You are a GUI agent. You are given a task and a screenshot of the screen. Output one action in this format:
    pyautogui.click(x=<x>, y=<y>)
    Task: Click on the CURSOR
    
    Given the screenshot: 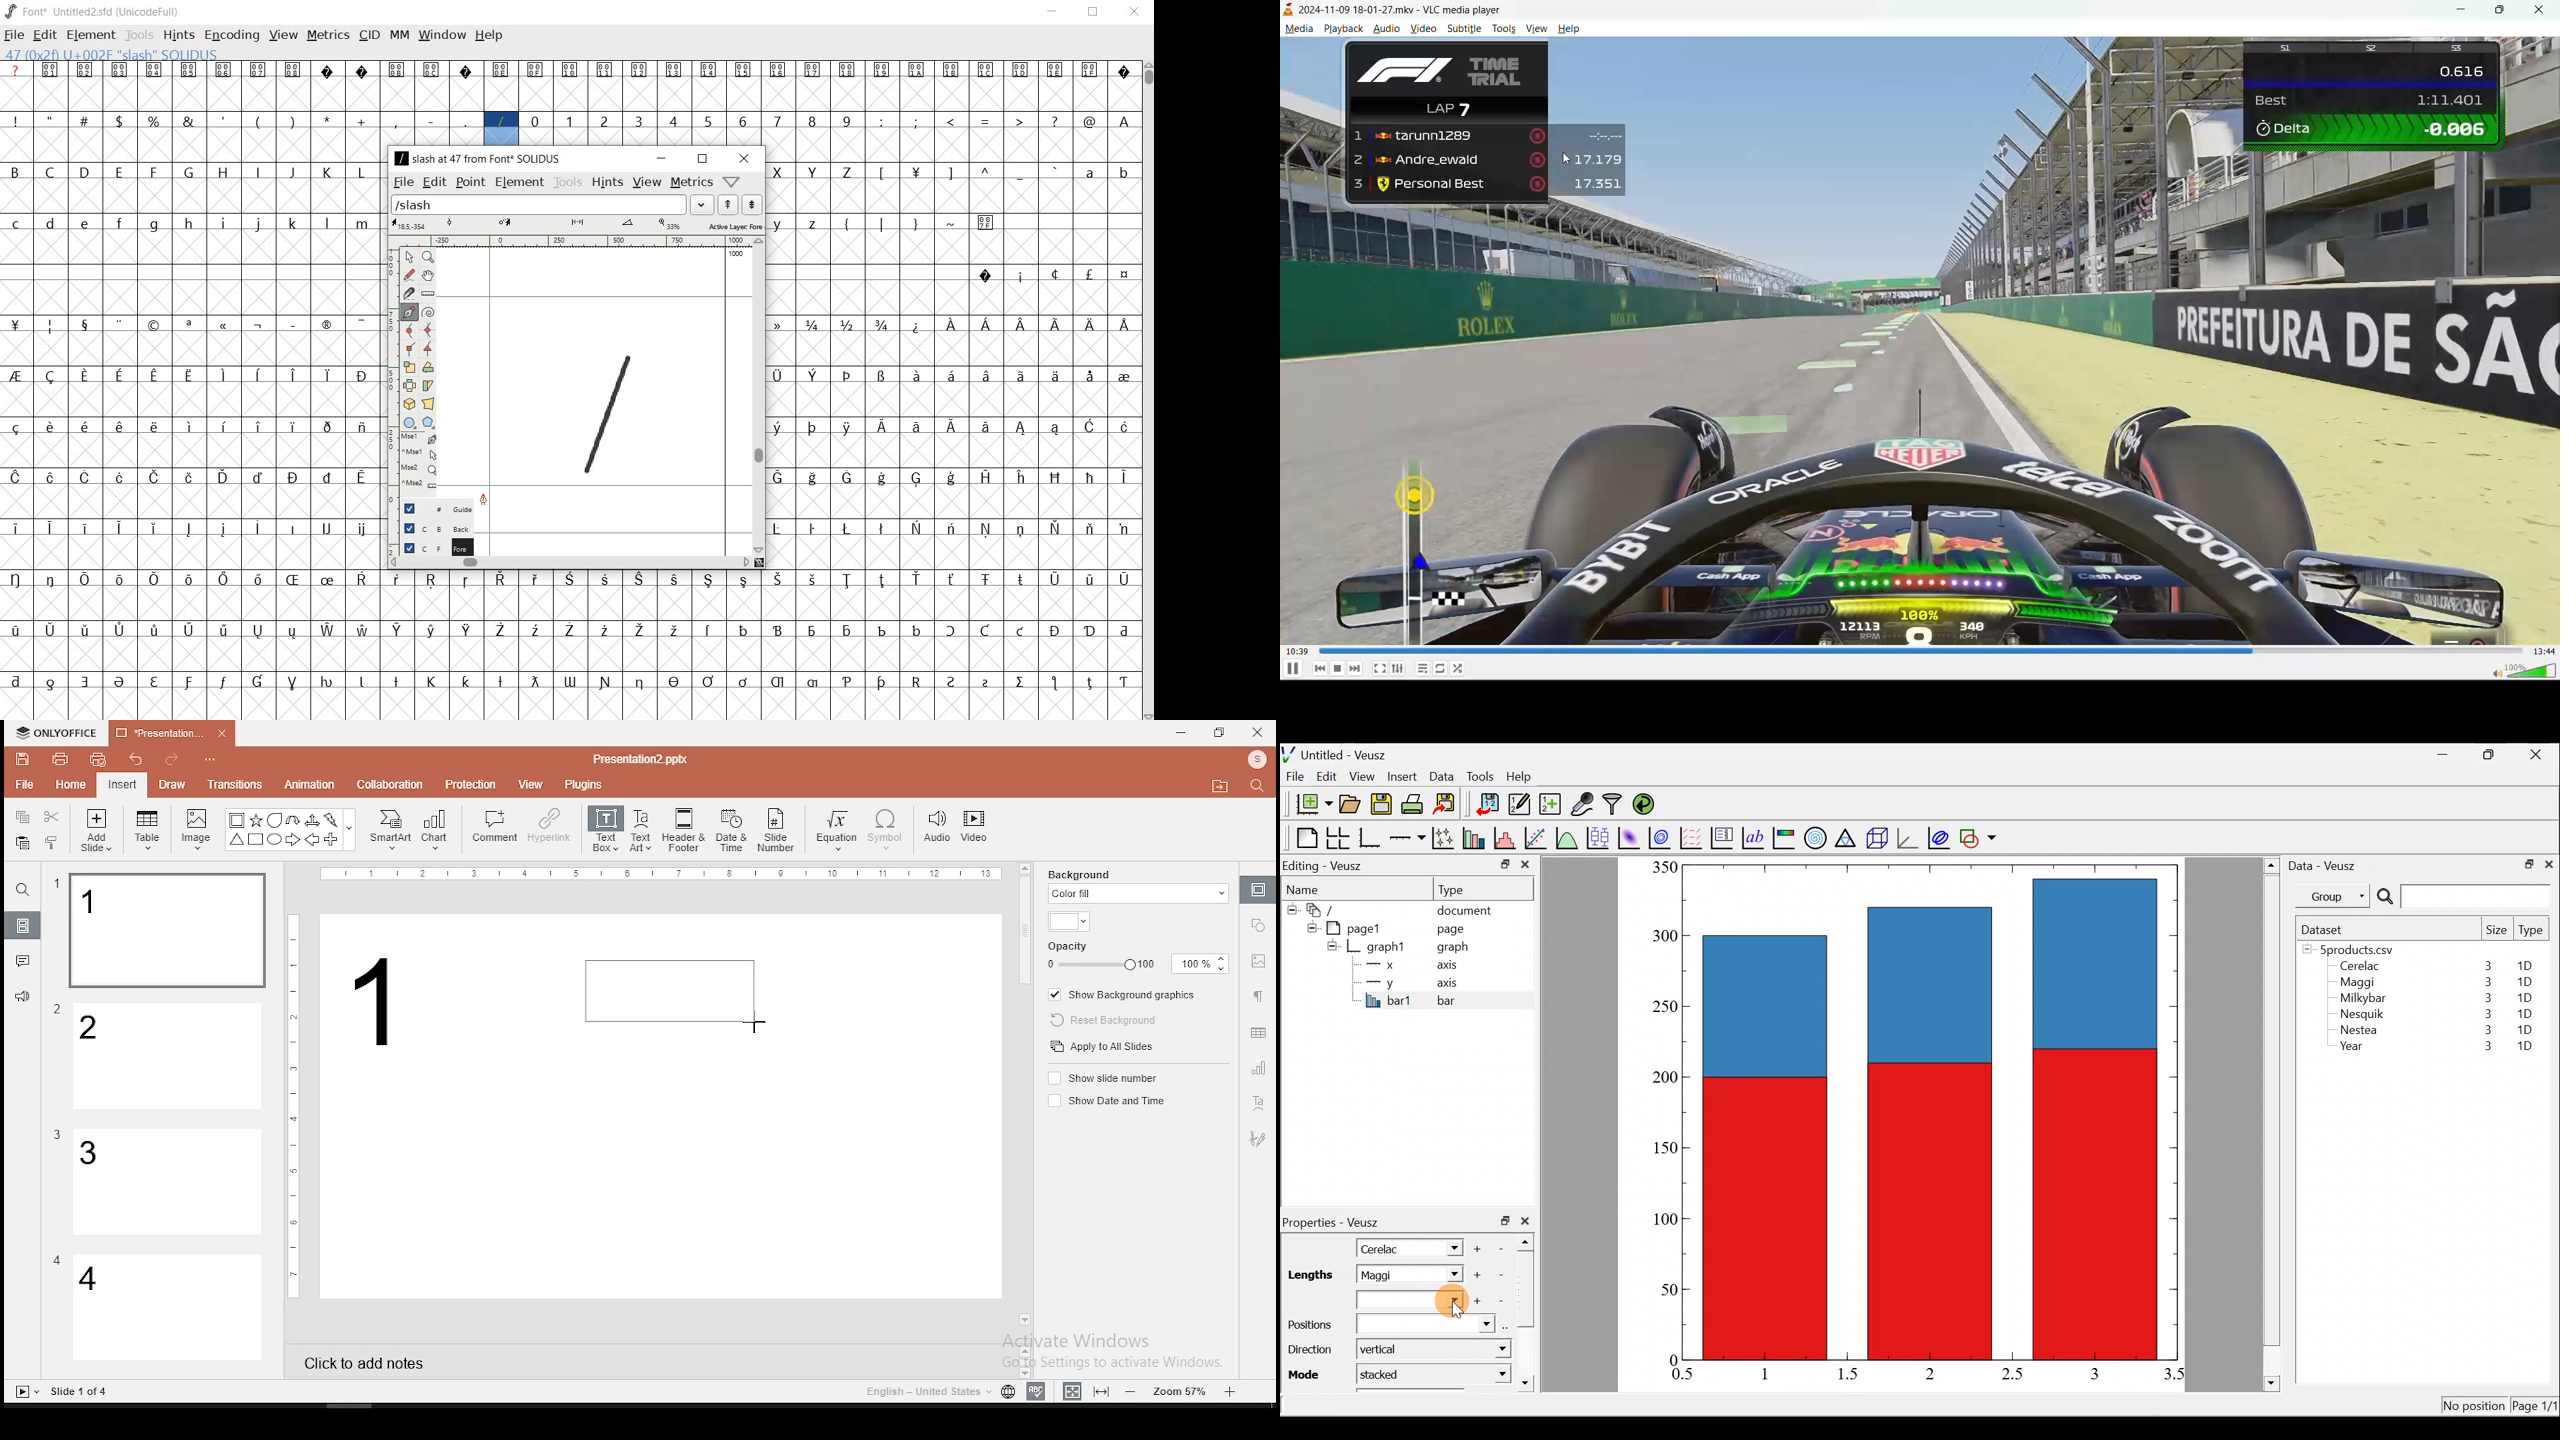 What is the action you would take?
    pyautogui.click(x=1147, y=391)
    